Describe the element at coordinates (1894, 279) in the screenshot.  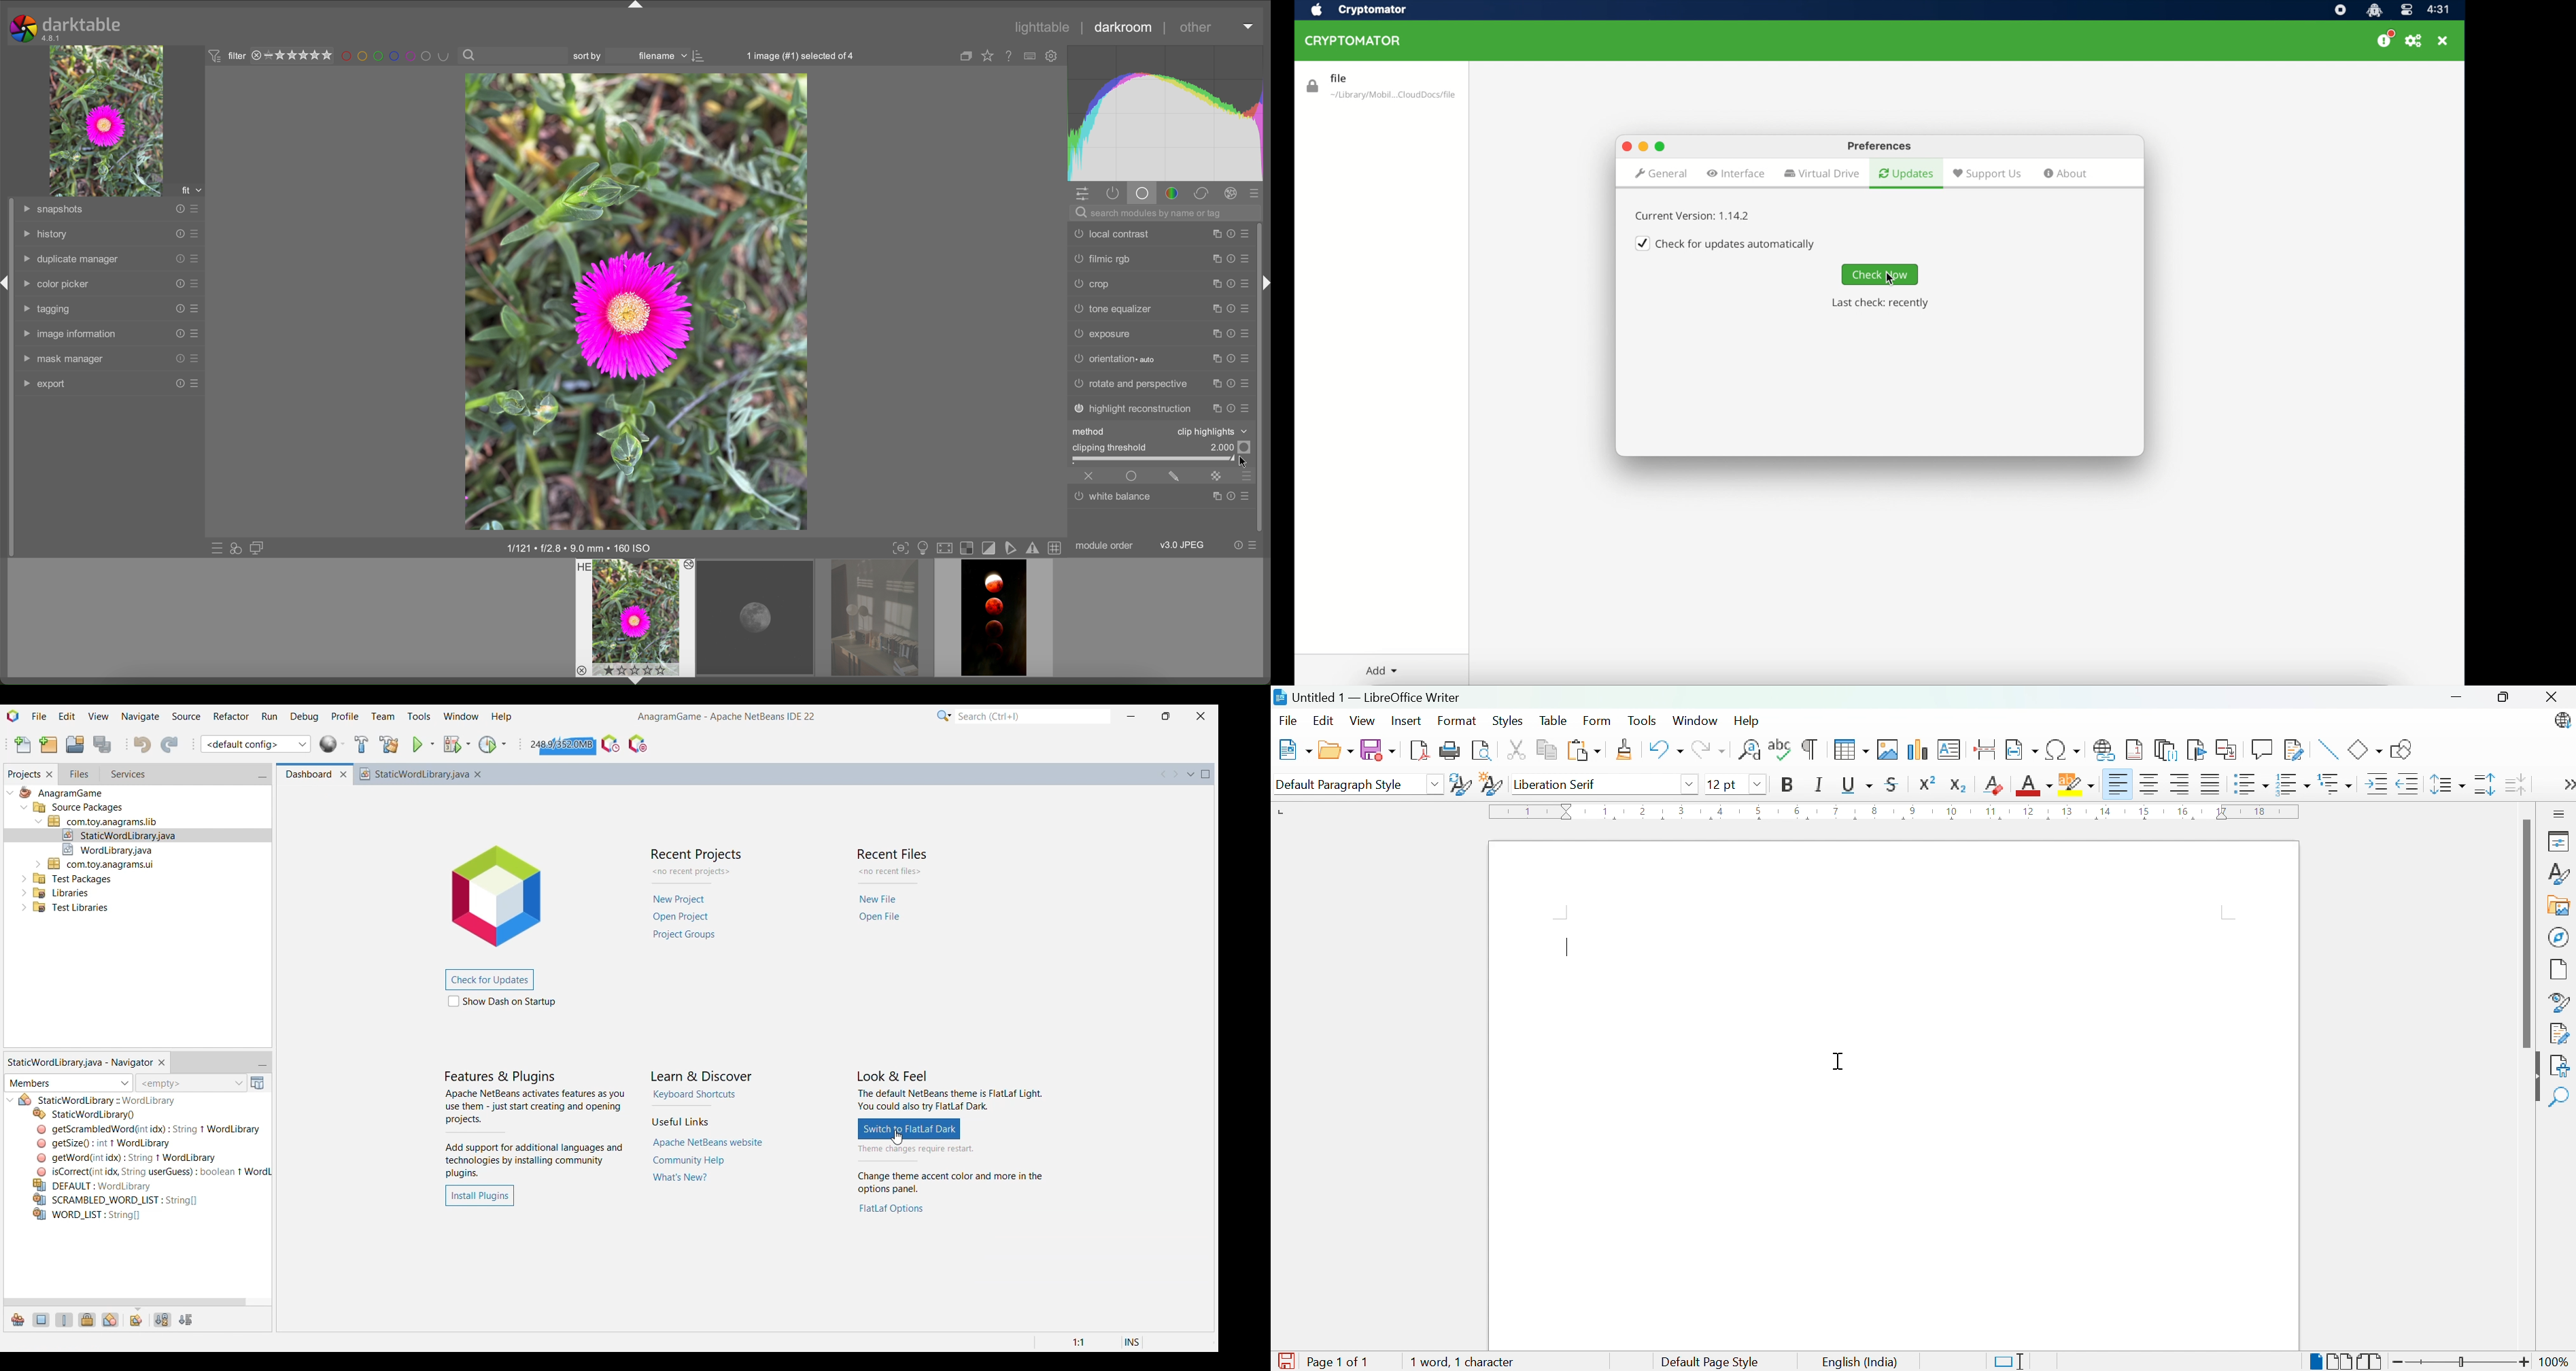
I see `cursor` at that location.